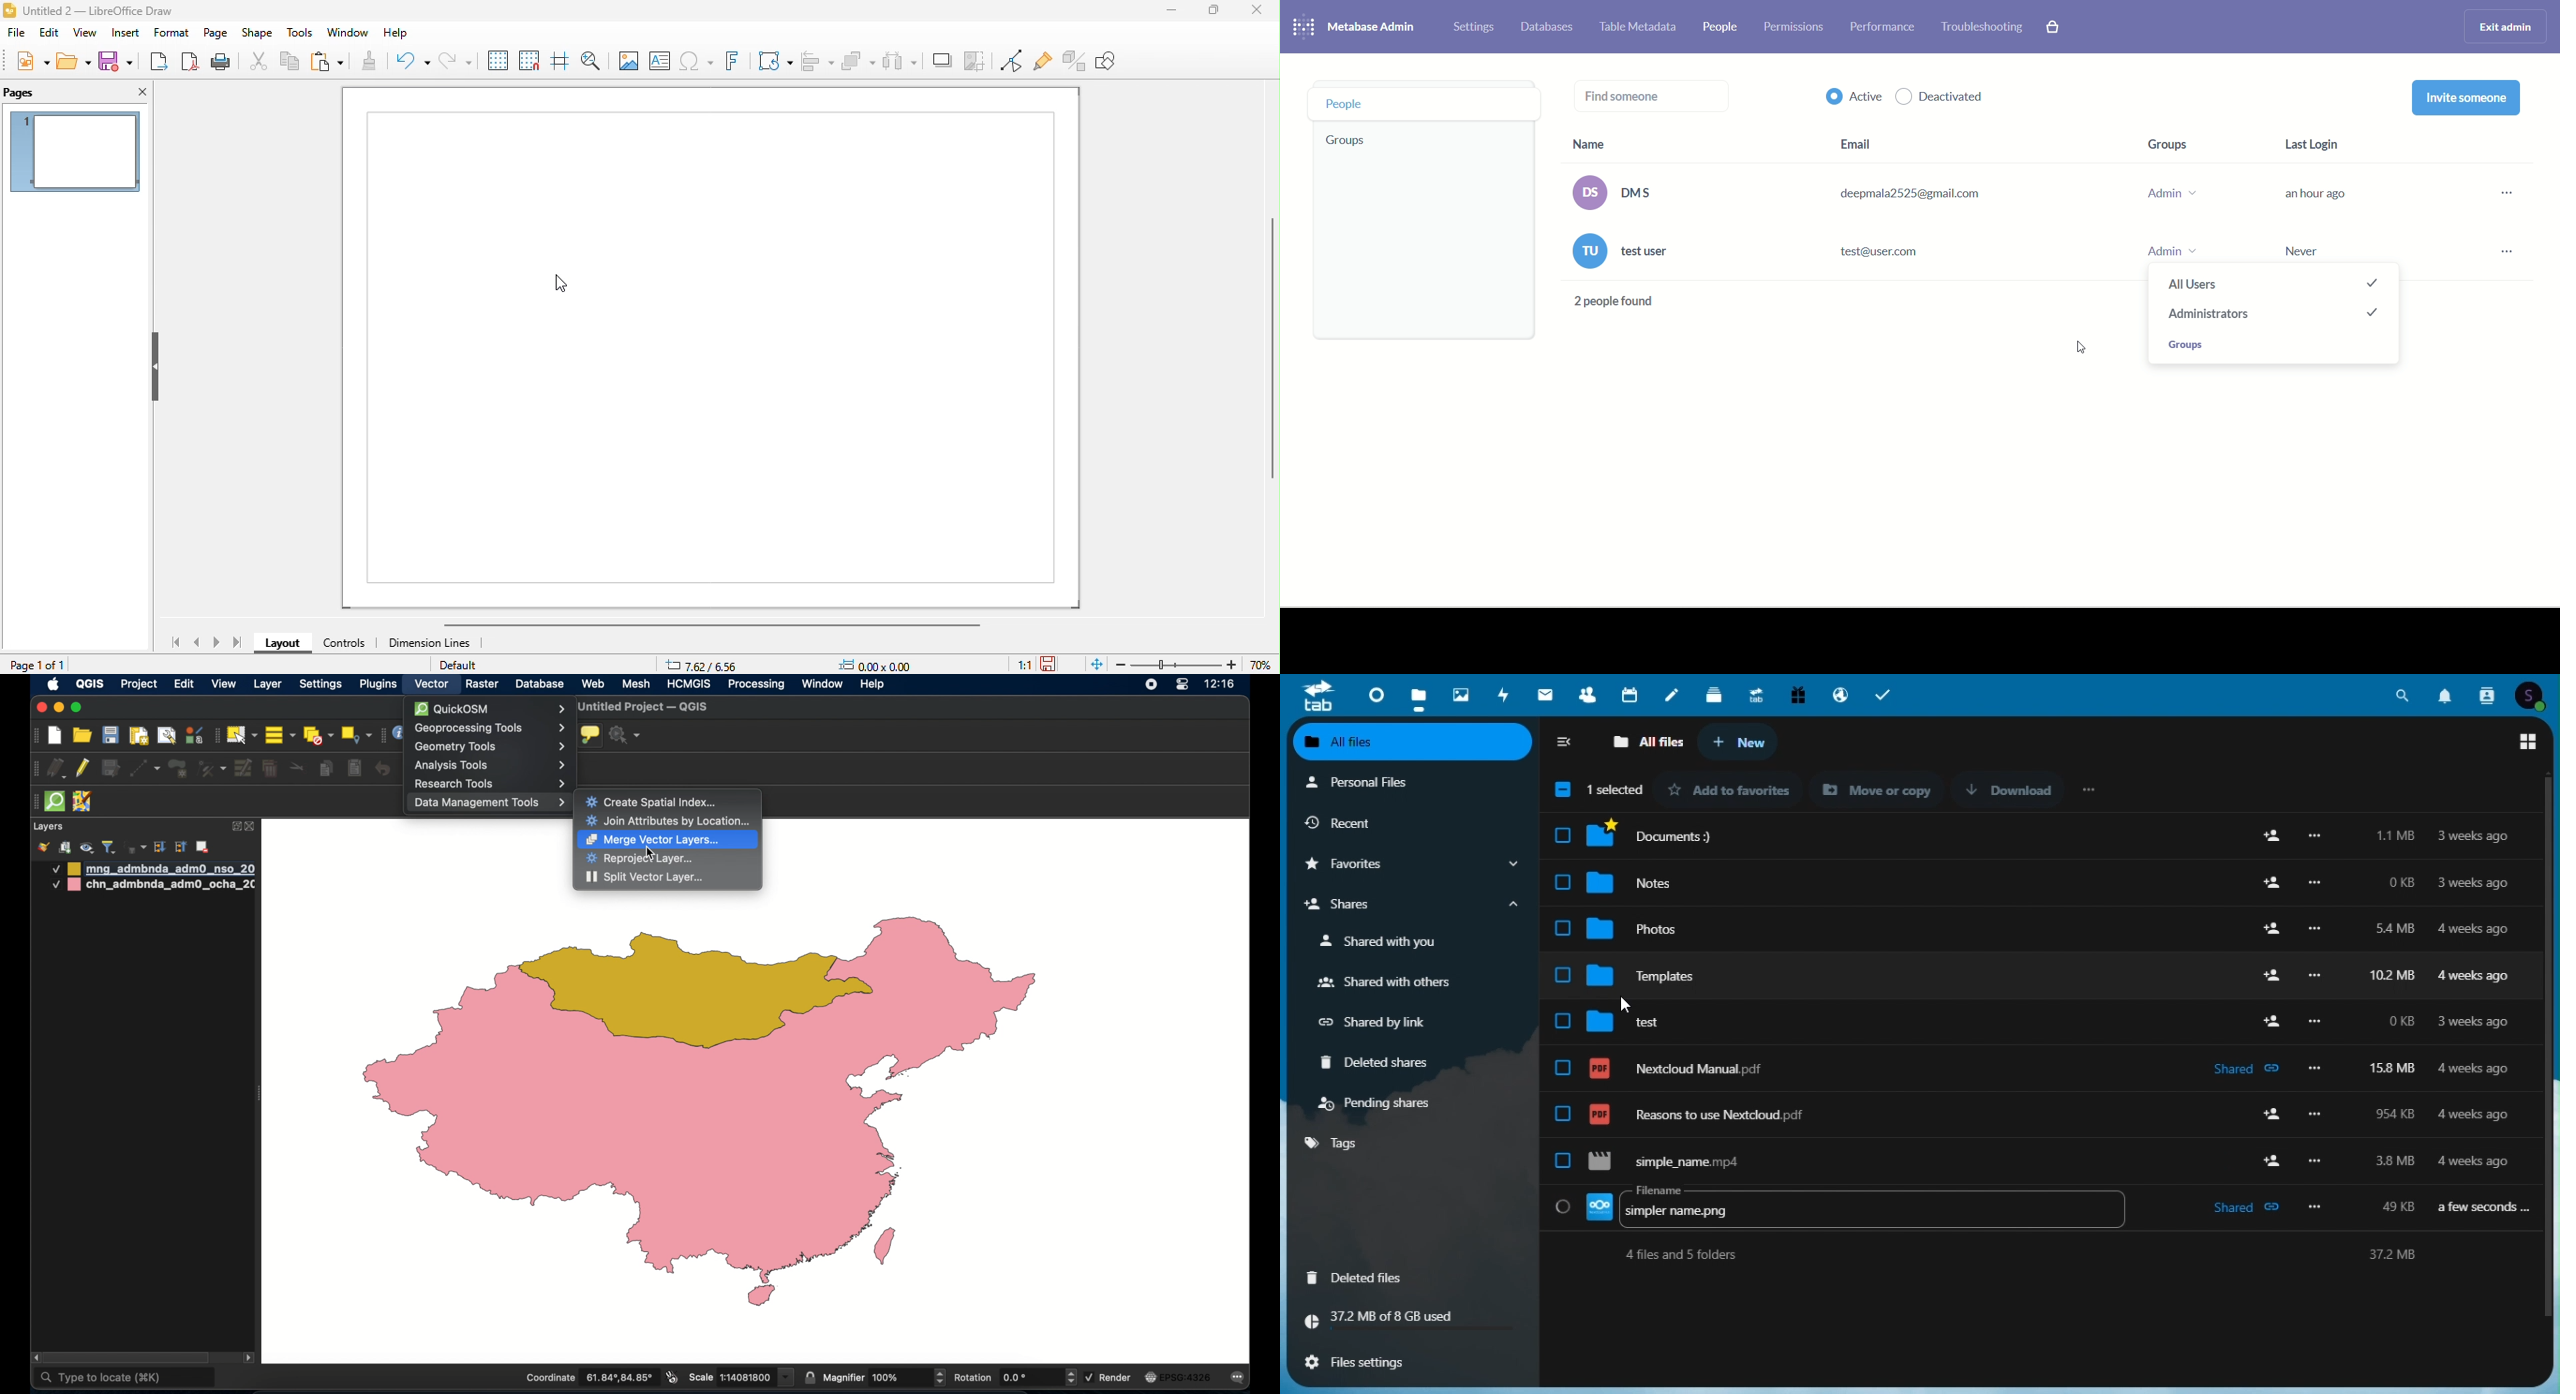  Describe the element at coordinates (251, 827) in the screenshot. I see `close` at that location.